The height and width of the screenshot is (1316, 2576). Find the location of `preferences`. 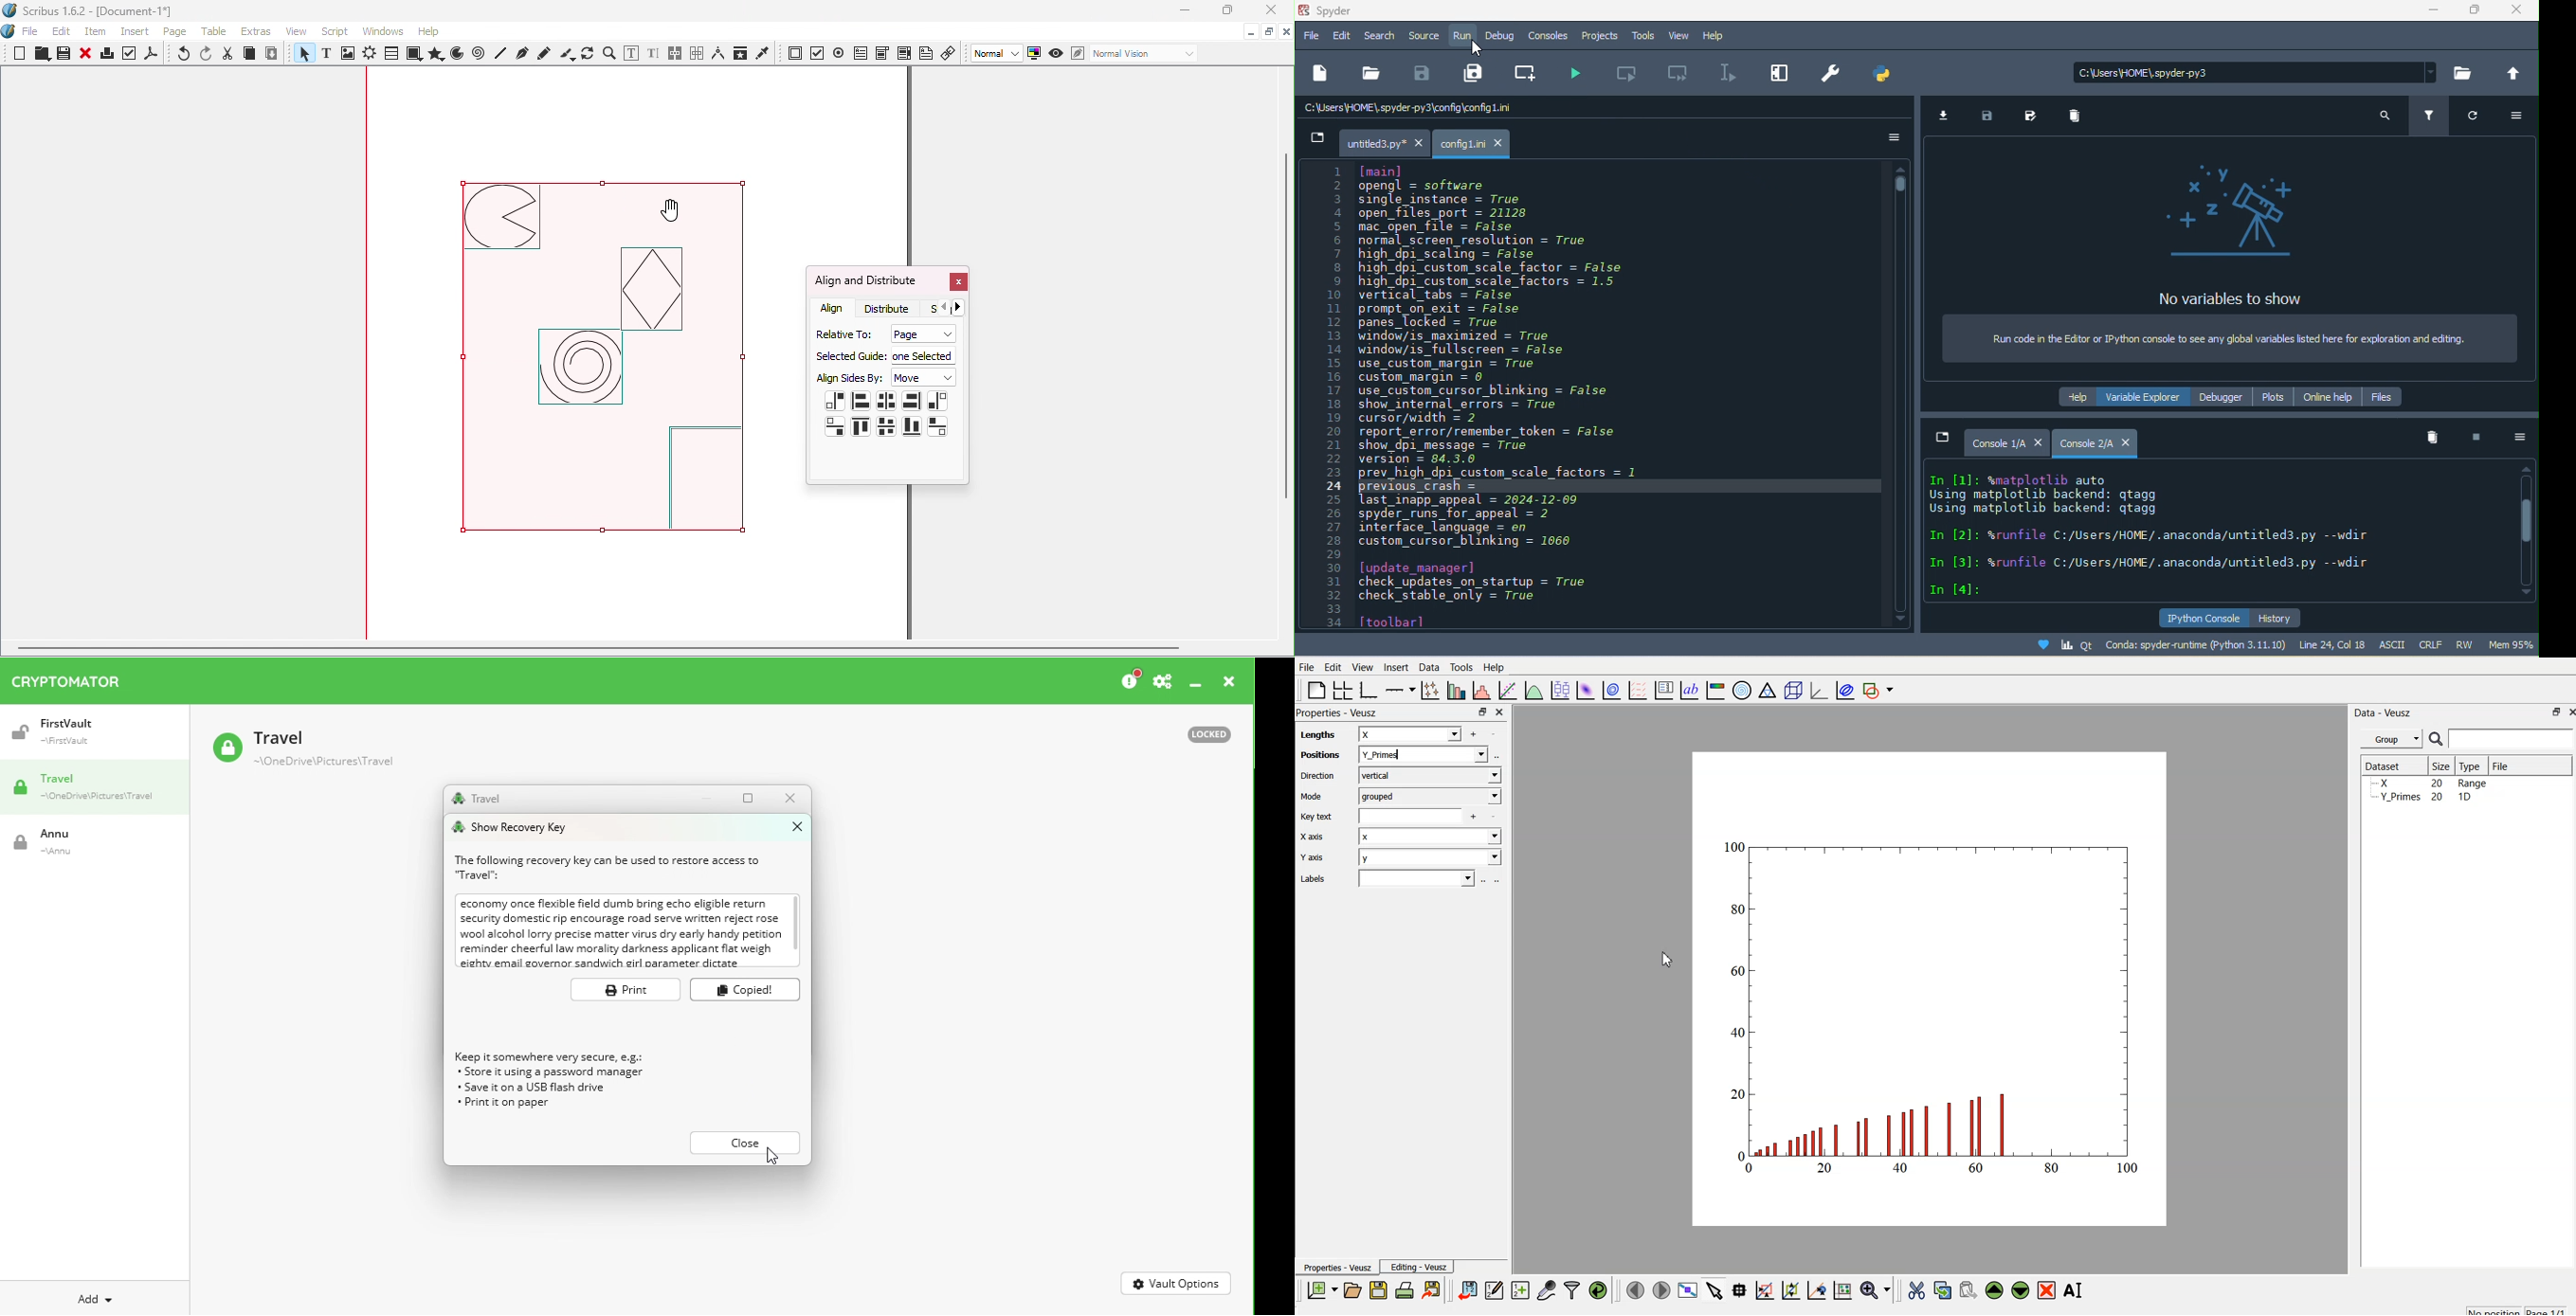

preferences is located at coordinates (1828, 77).